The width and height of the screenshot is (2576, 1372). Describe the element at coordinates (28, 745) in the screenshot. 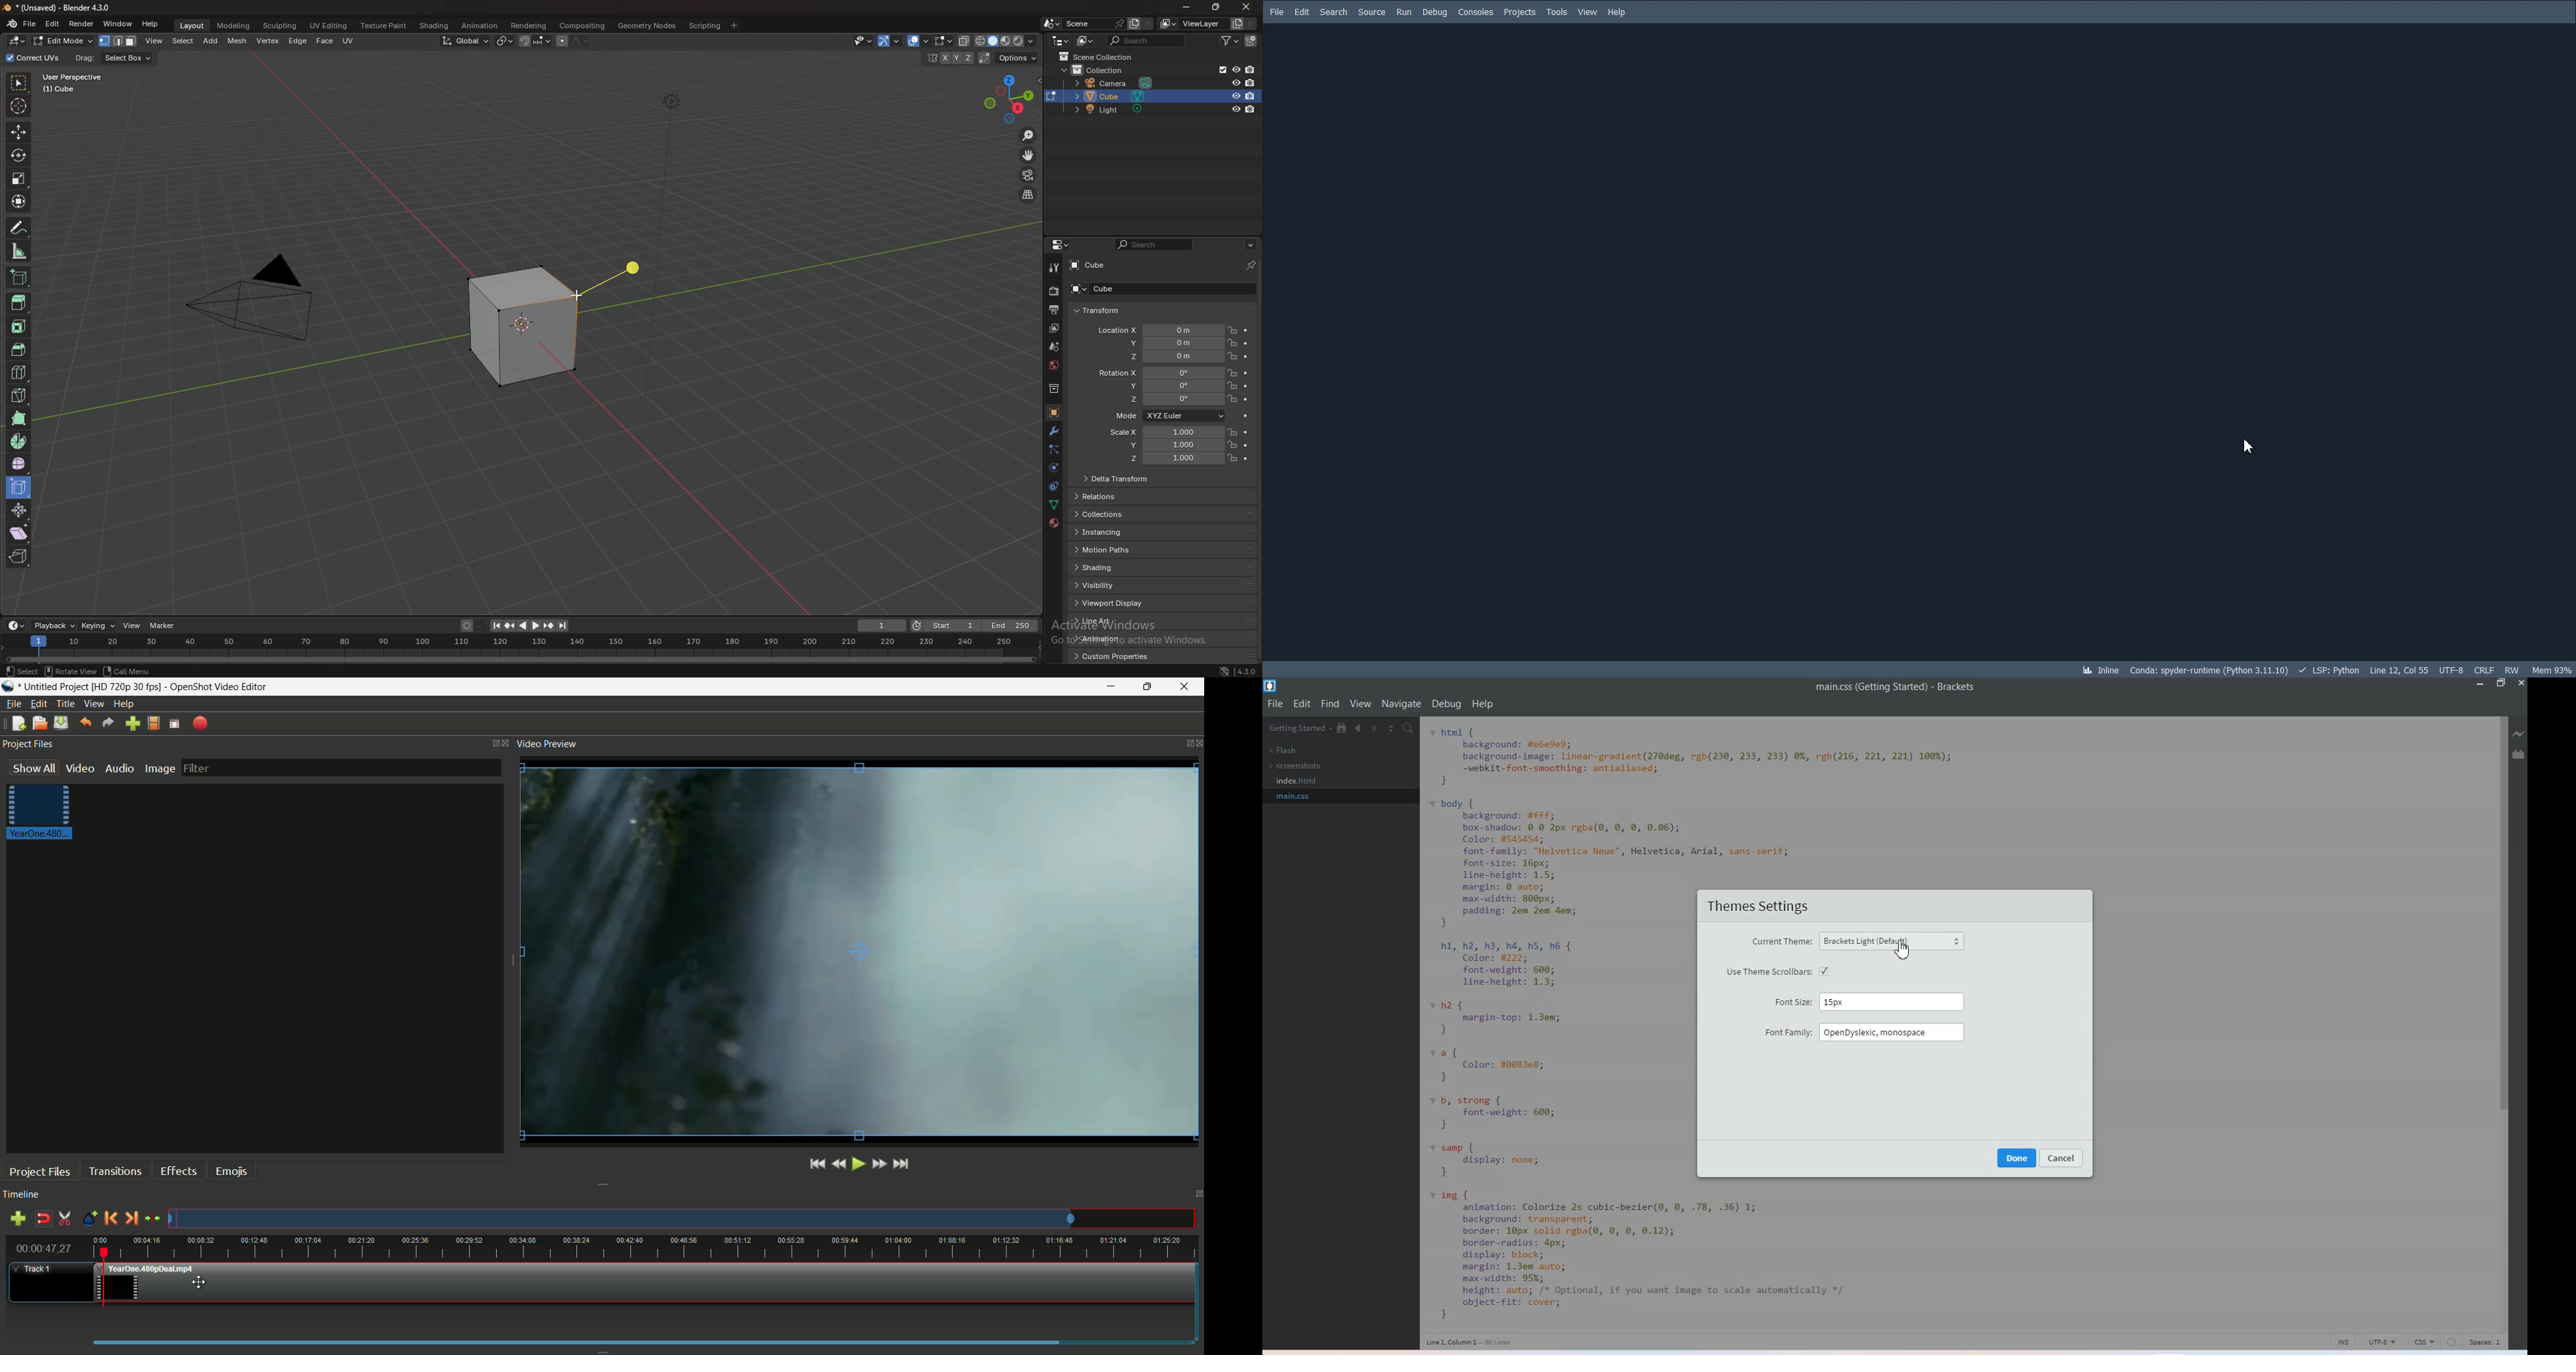

I see `project files` at that location.